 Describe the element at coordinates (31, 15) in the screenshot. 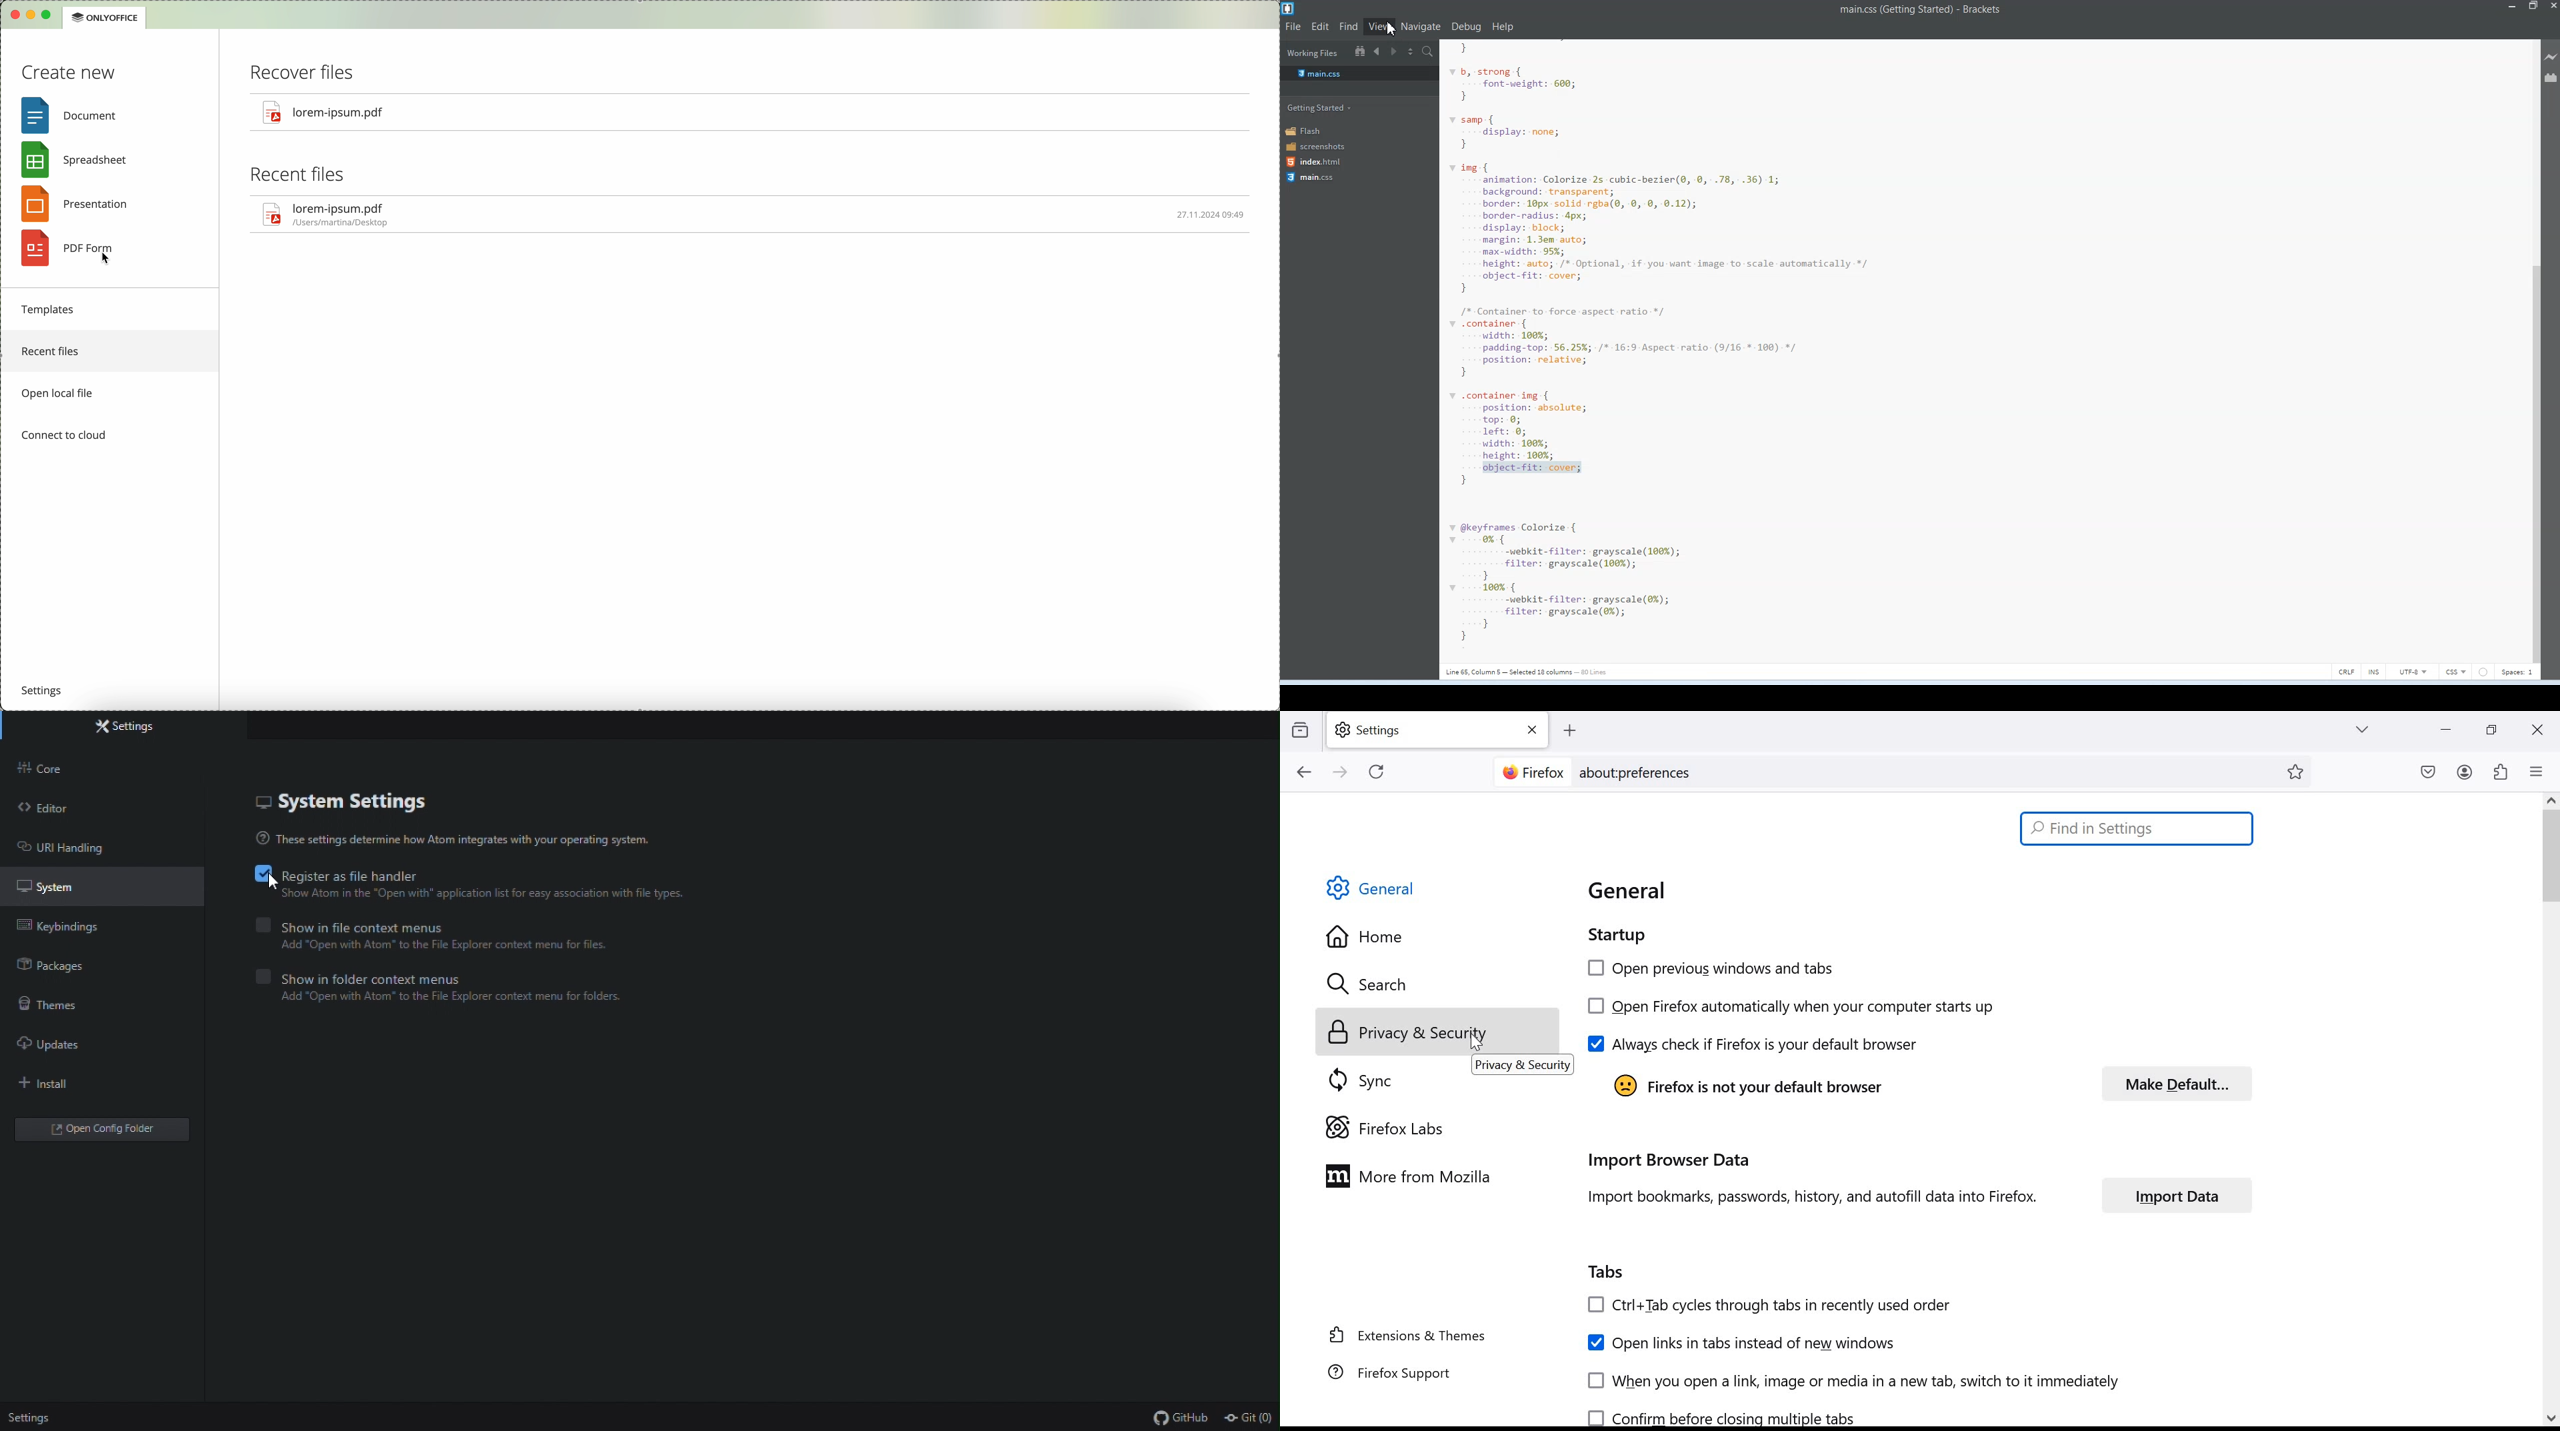

I see `minimize` at that location.